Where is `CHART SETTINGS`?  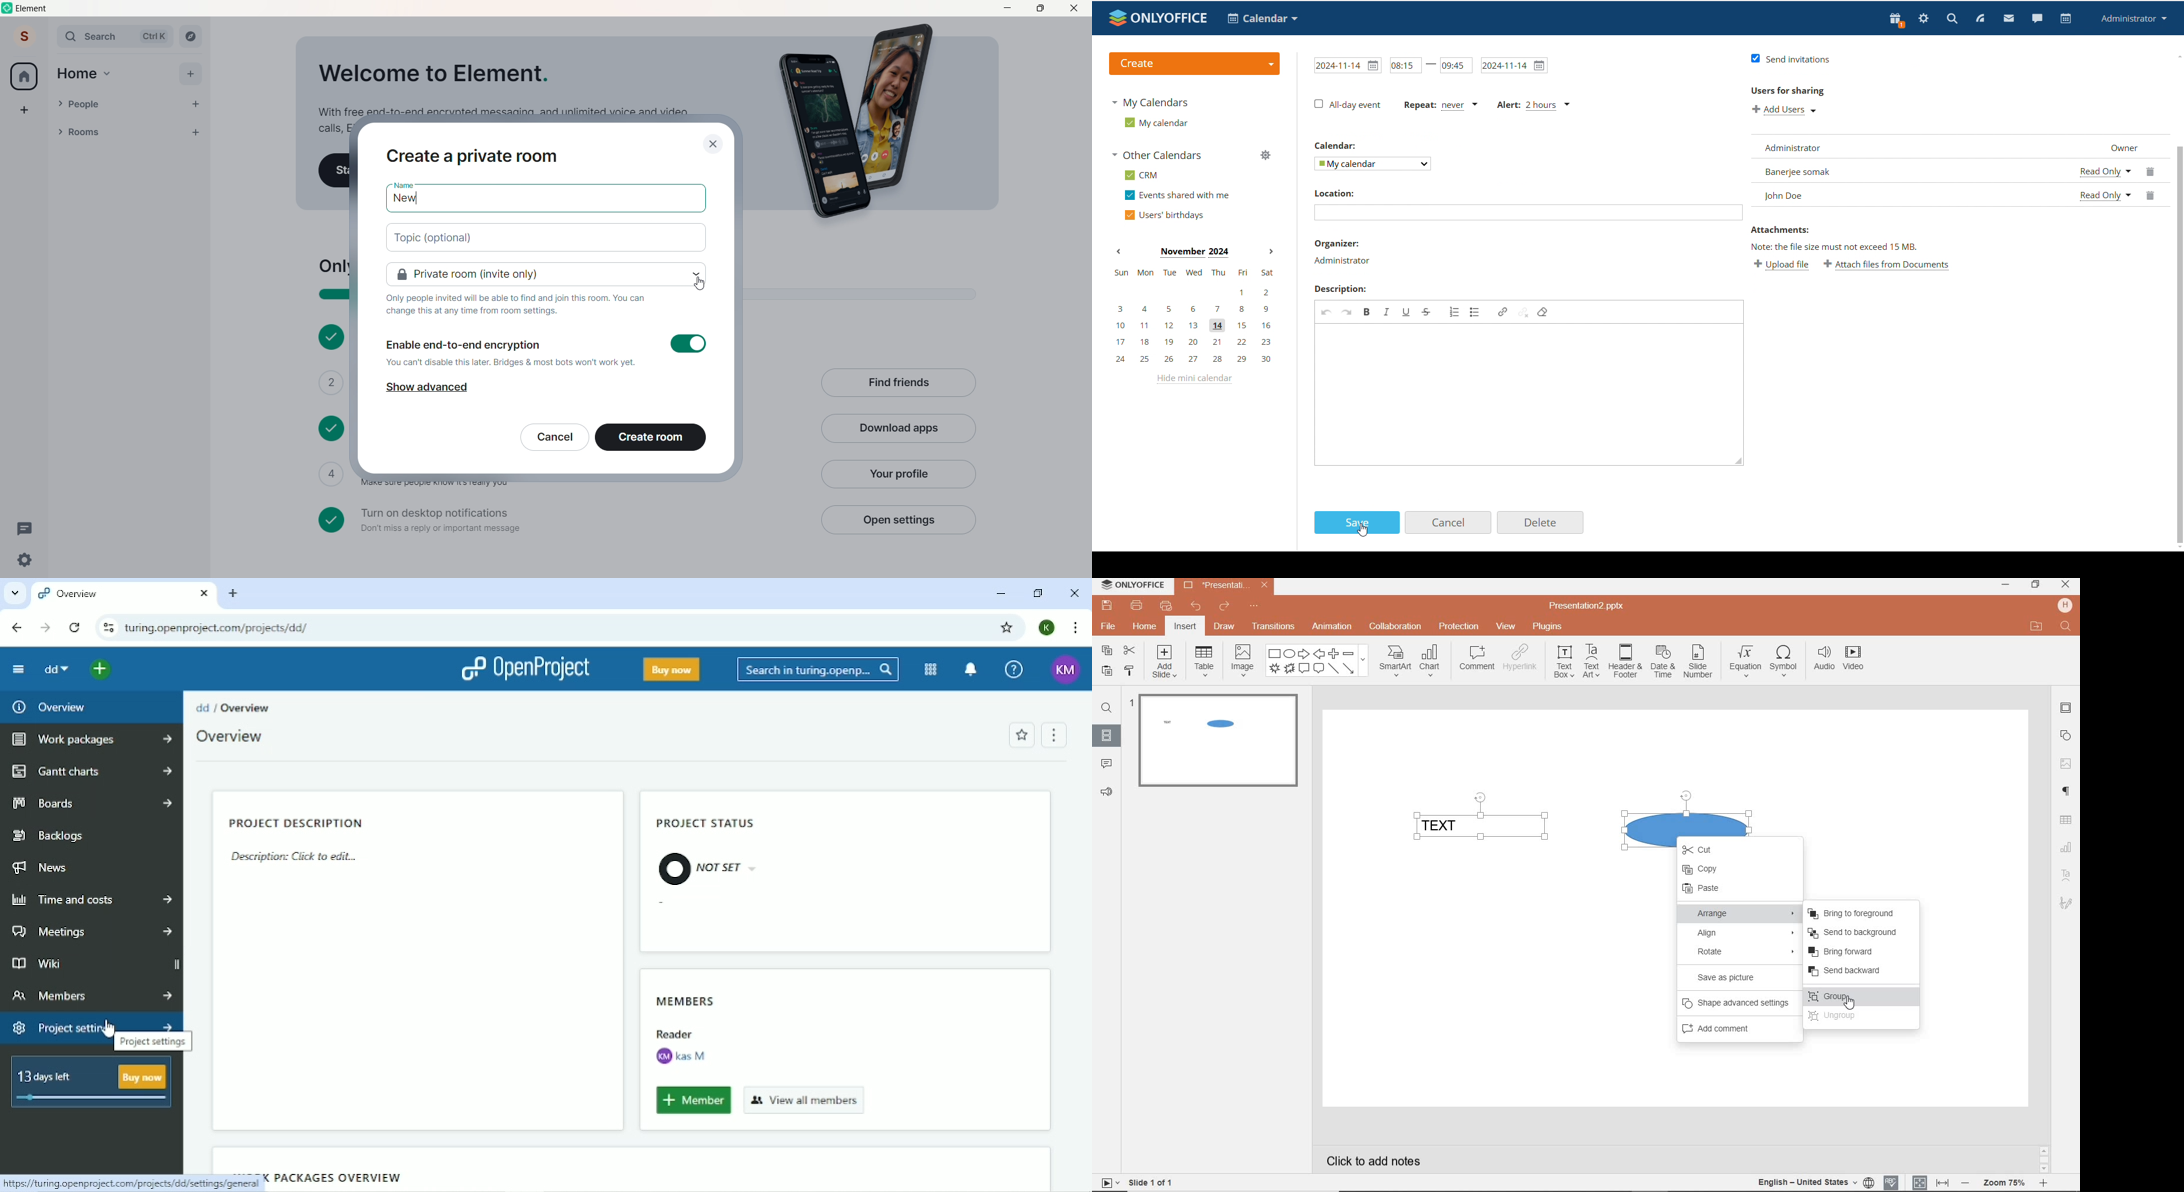 CHART SETTINGS is located at coordinates (2067, 848).